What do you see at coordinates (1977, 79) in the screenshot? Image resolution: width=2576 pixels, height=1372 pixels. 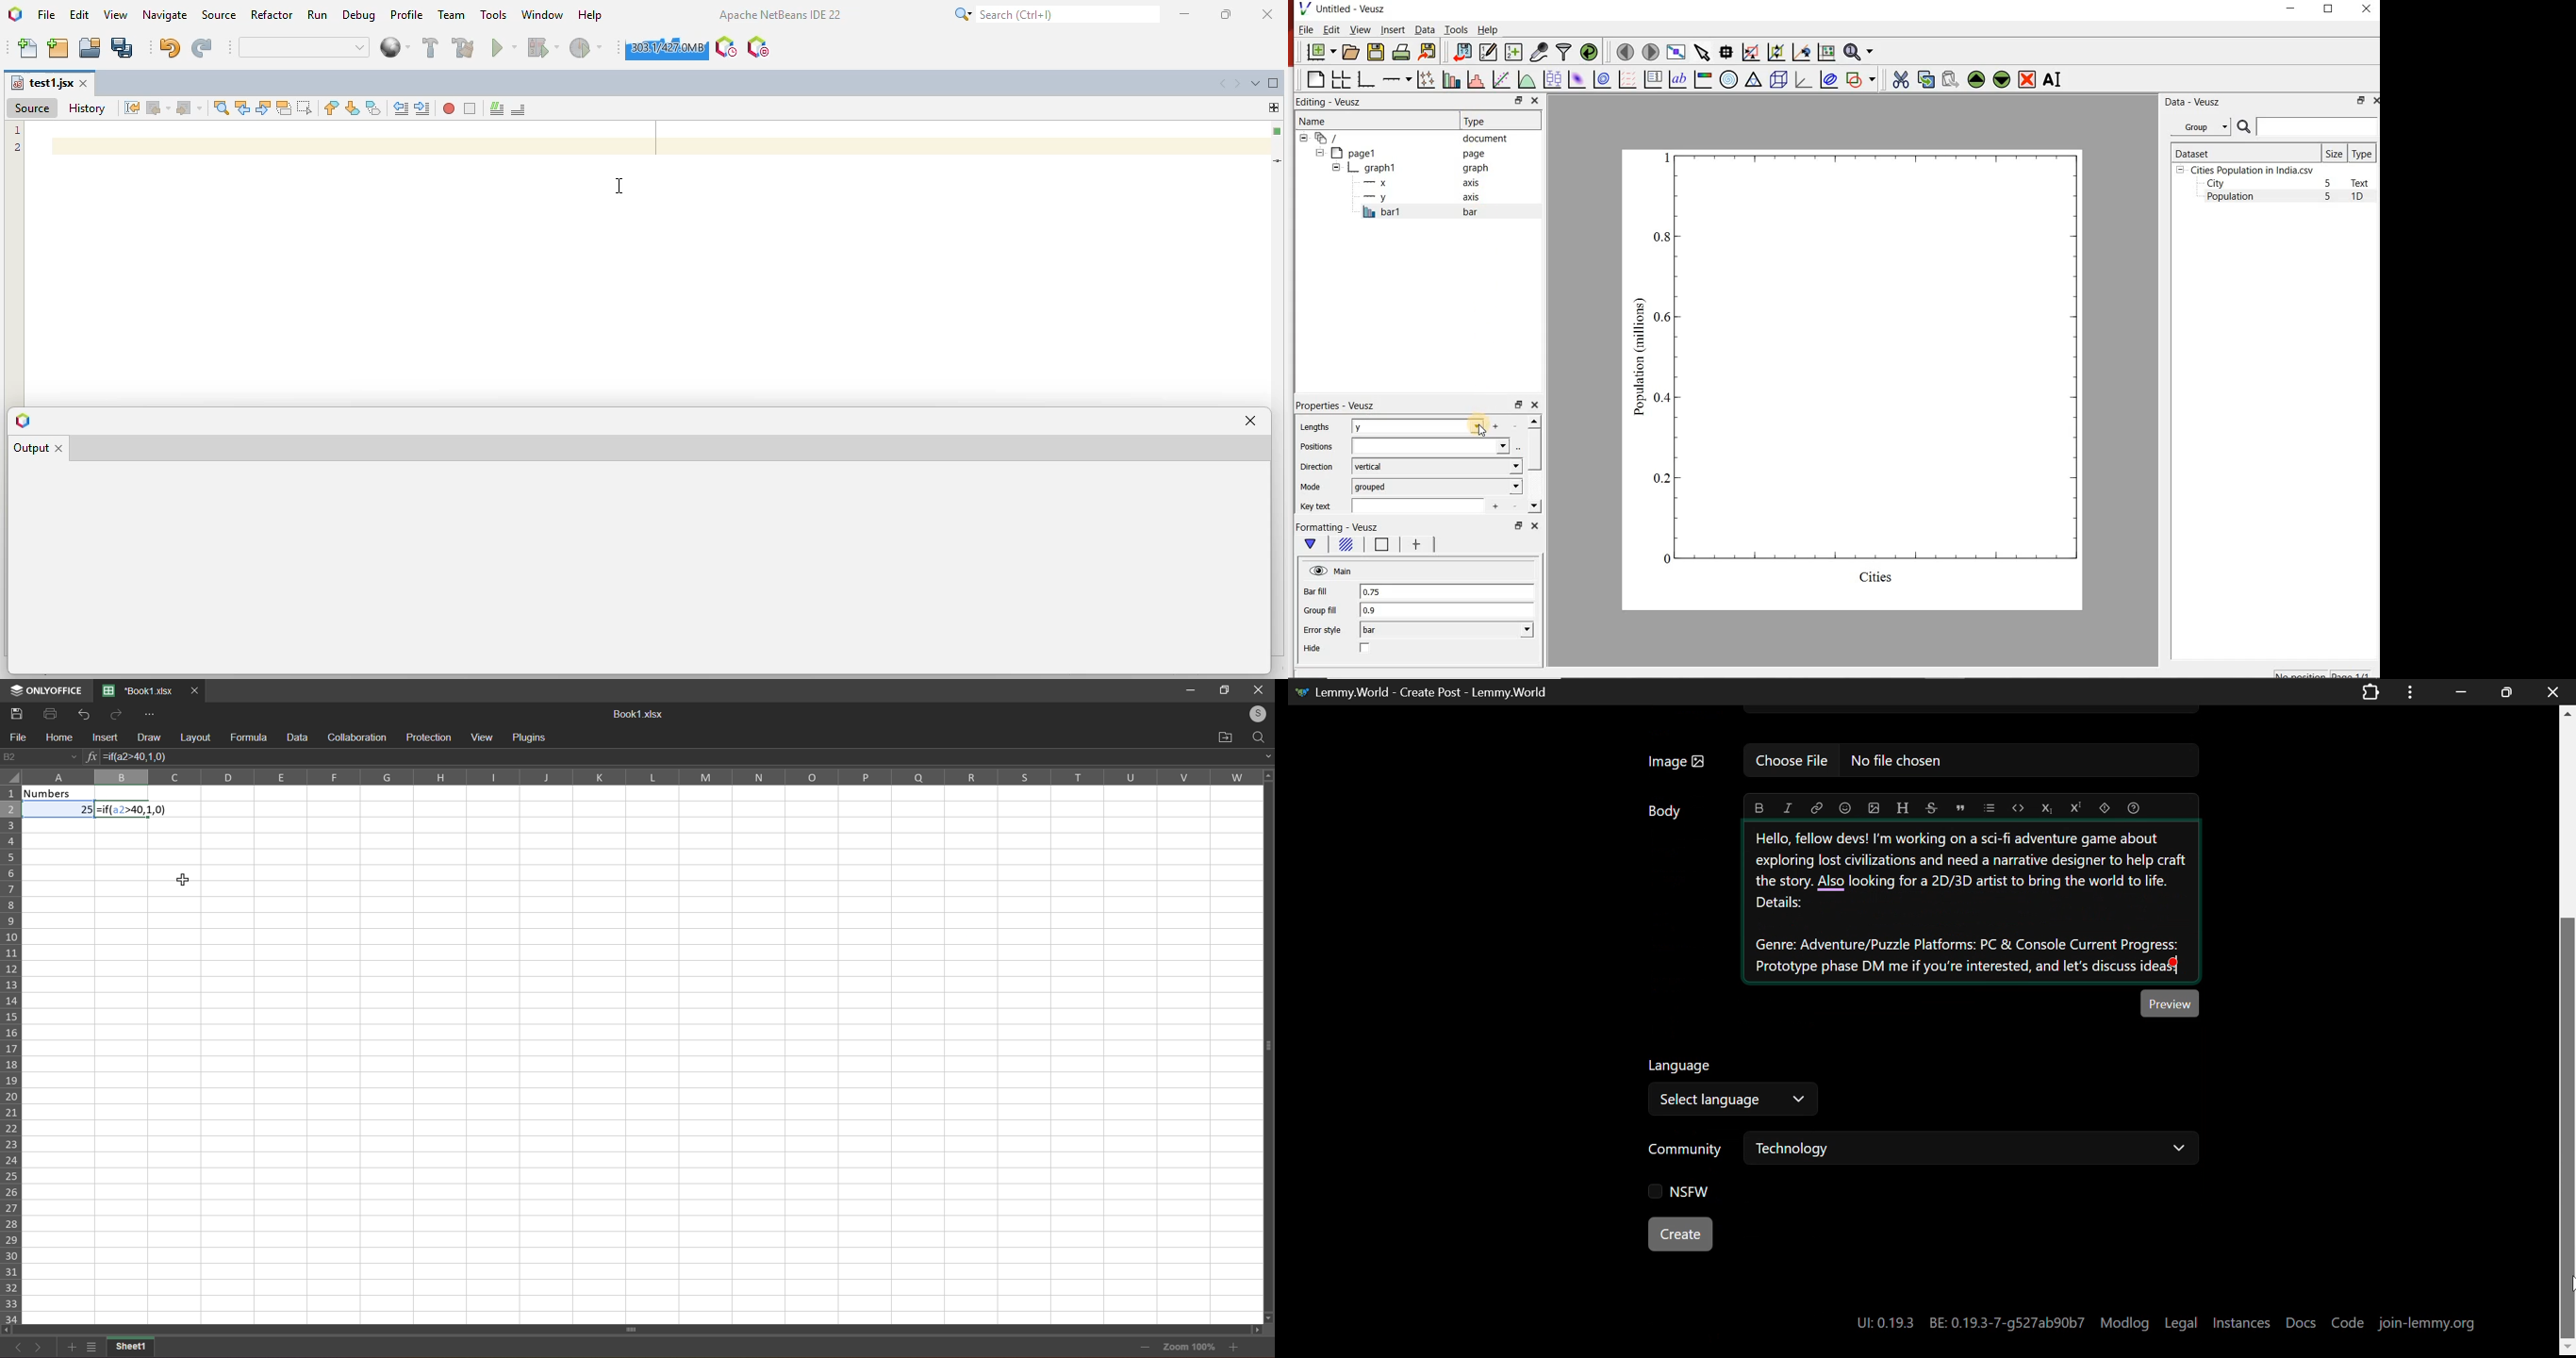 I see `move the selected widget up` at bounding box center [1977, 79].